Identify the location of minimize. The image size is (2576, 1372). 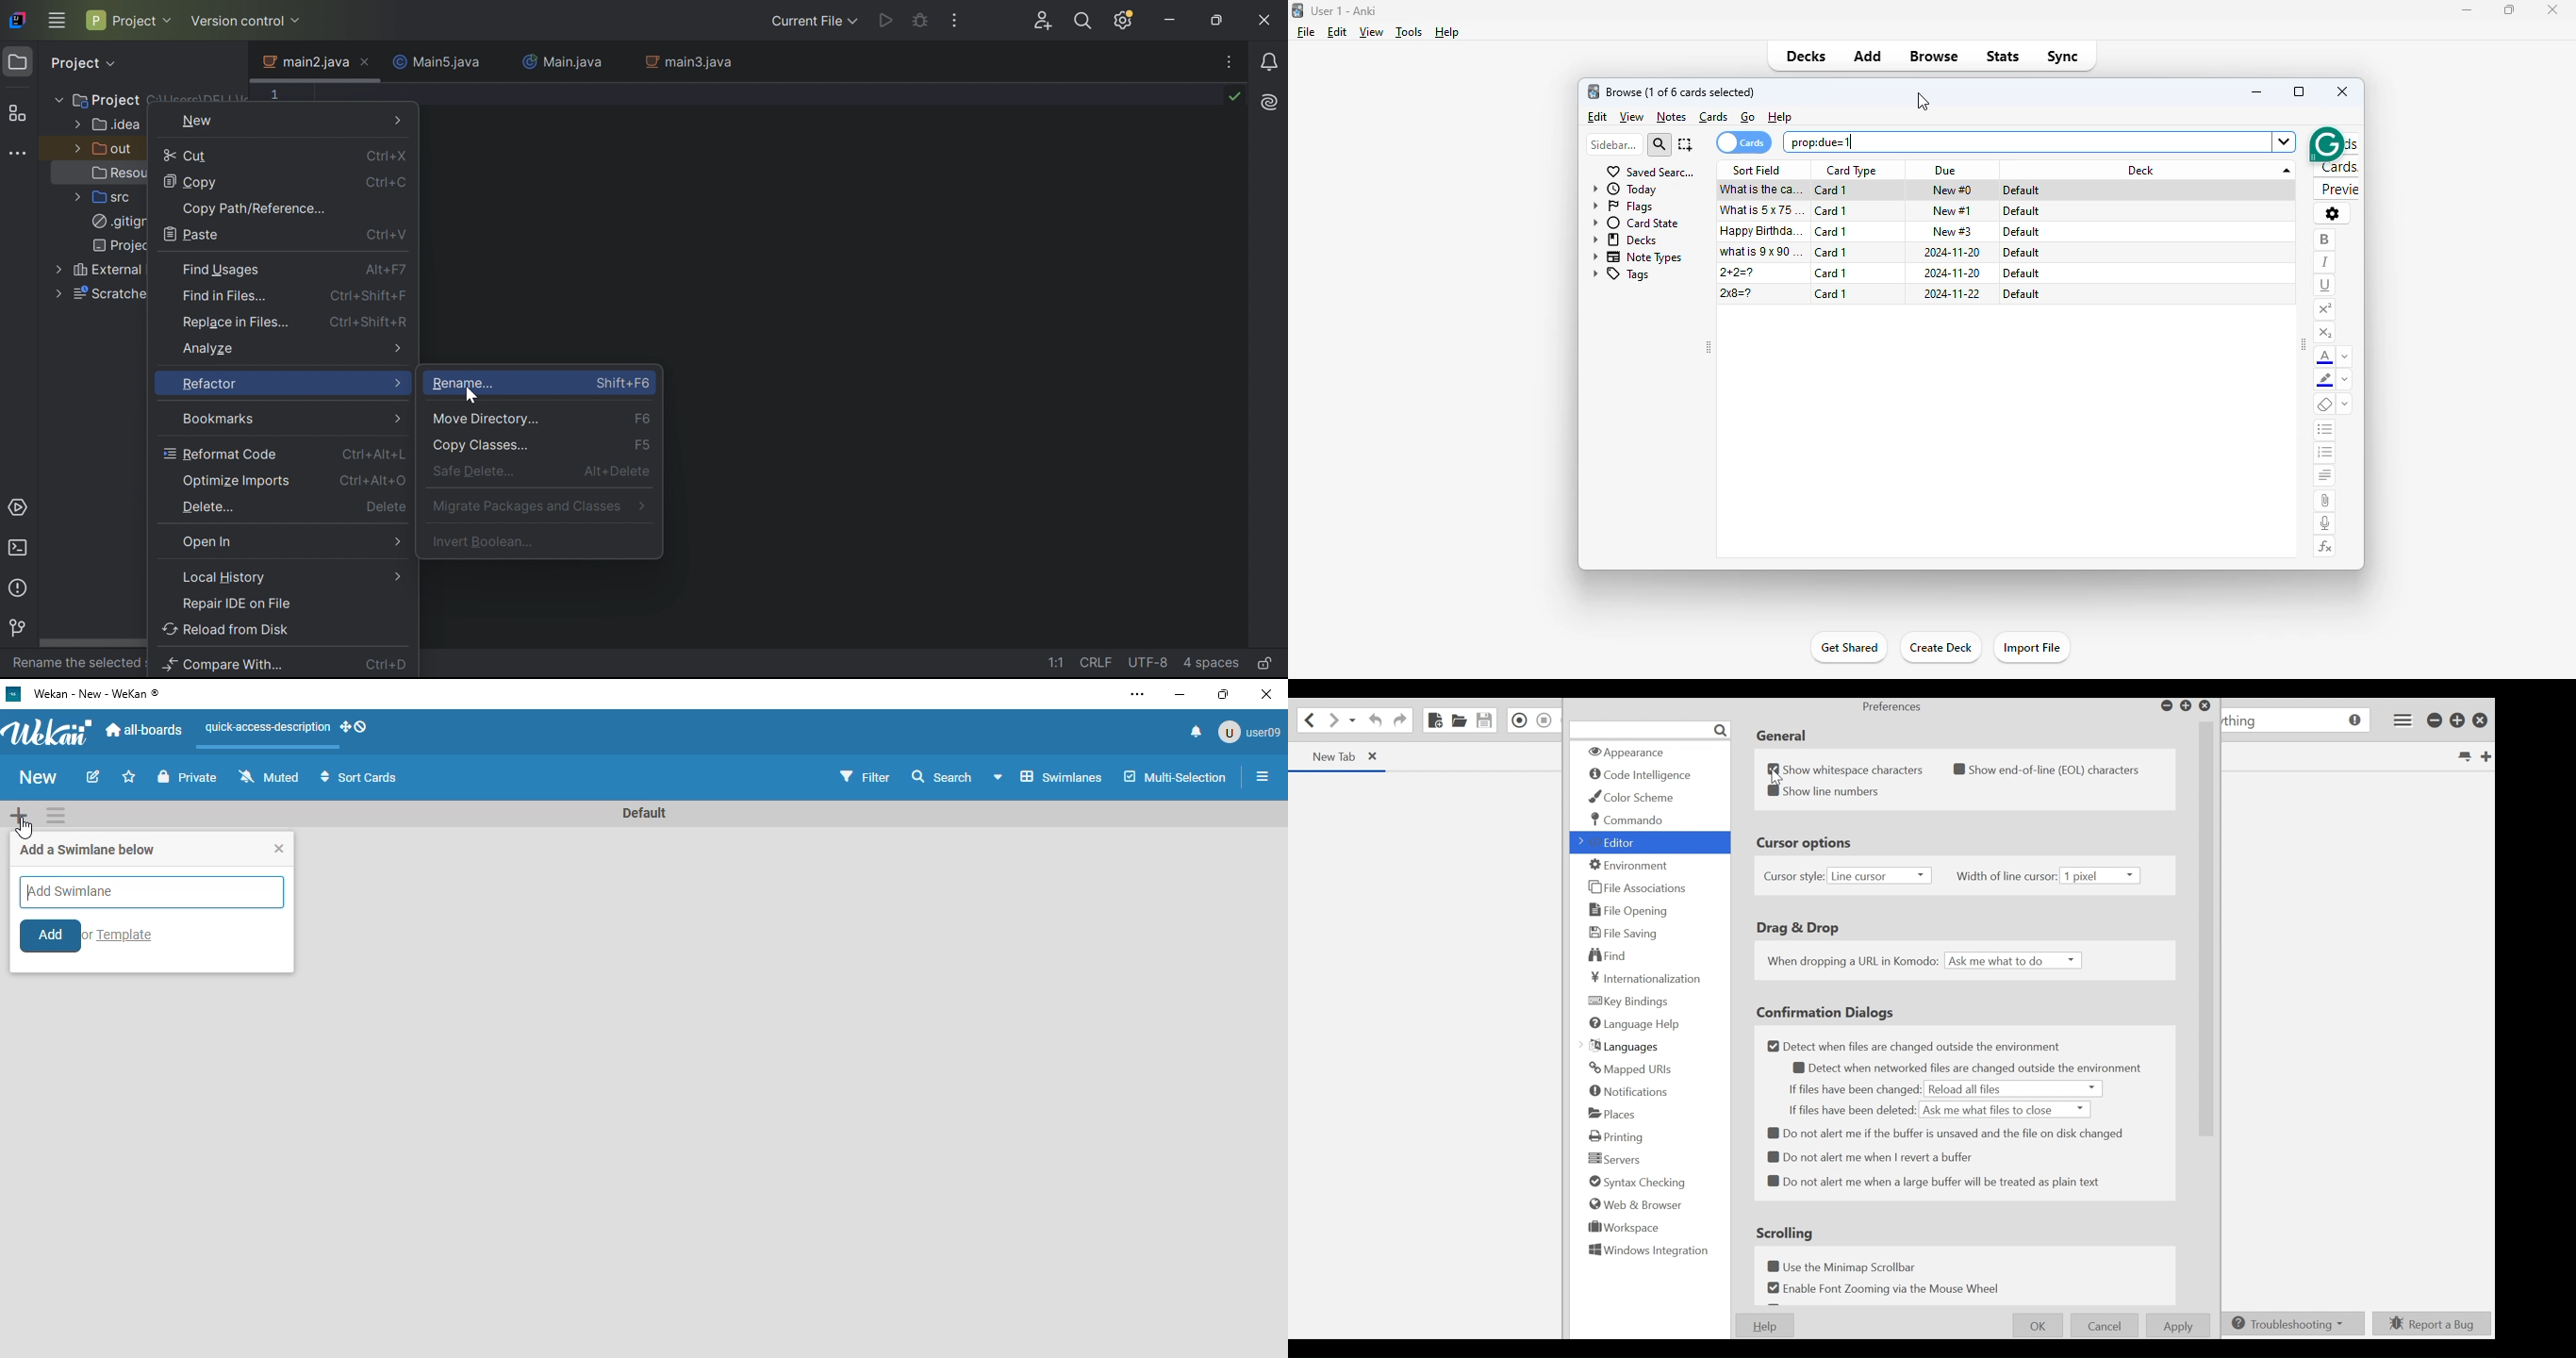
(2435, 720).